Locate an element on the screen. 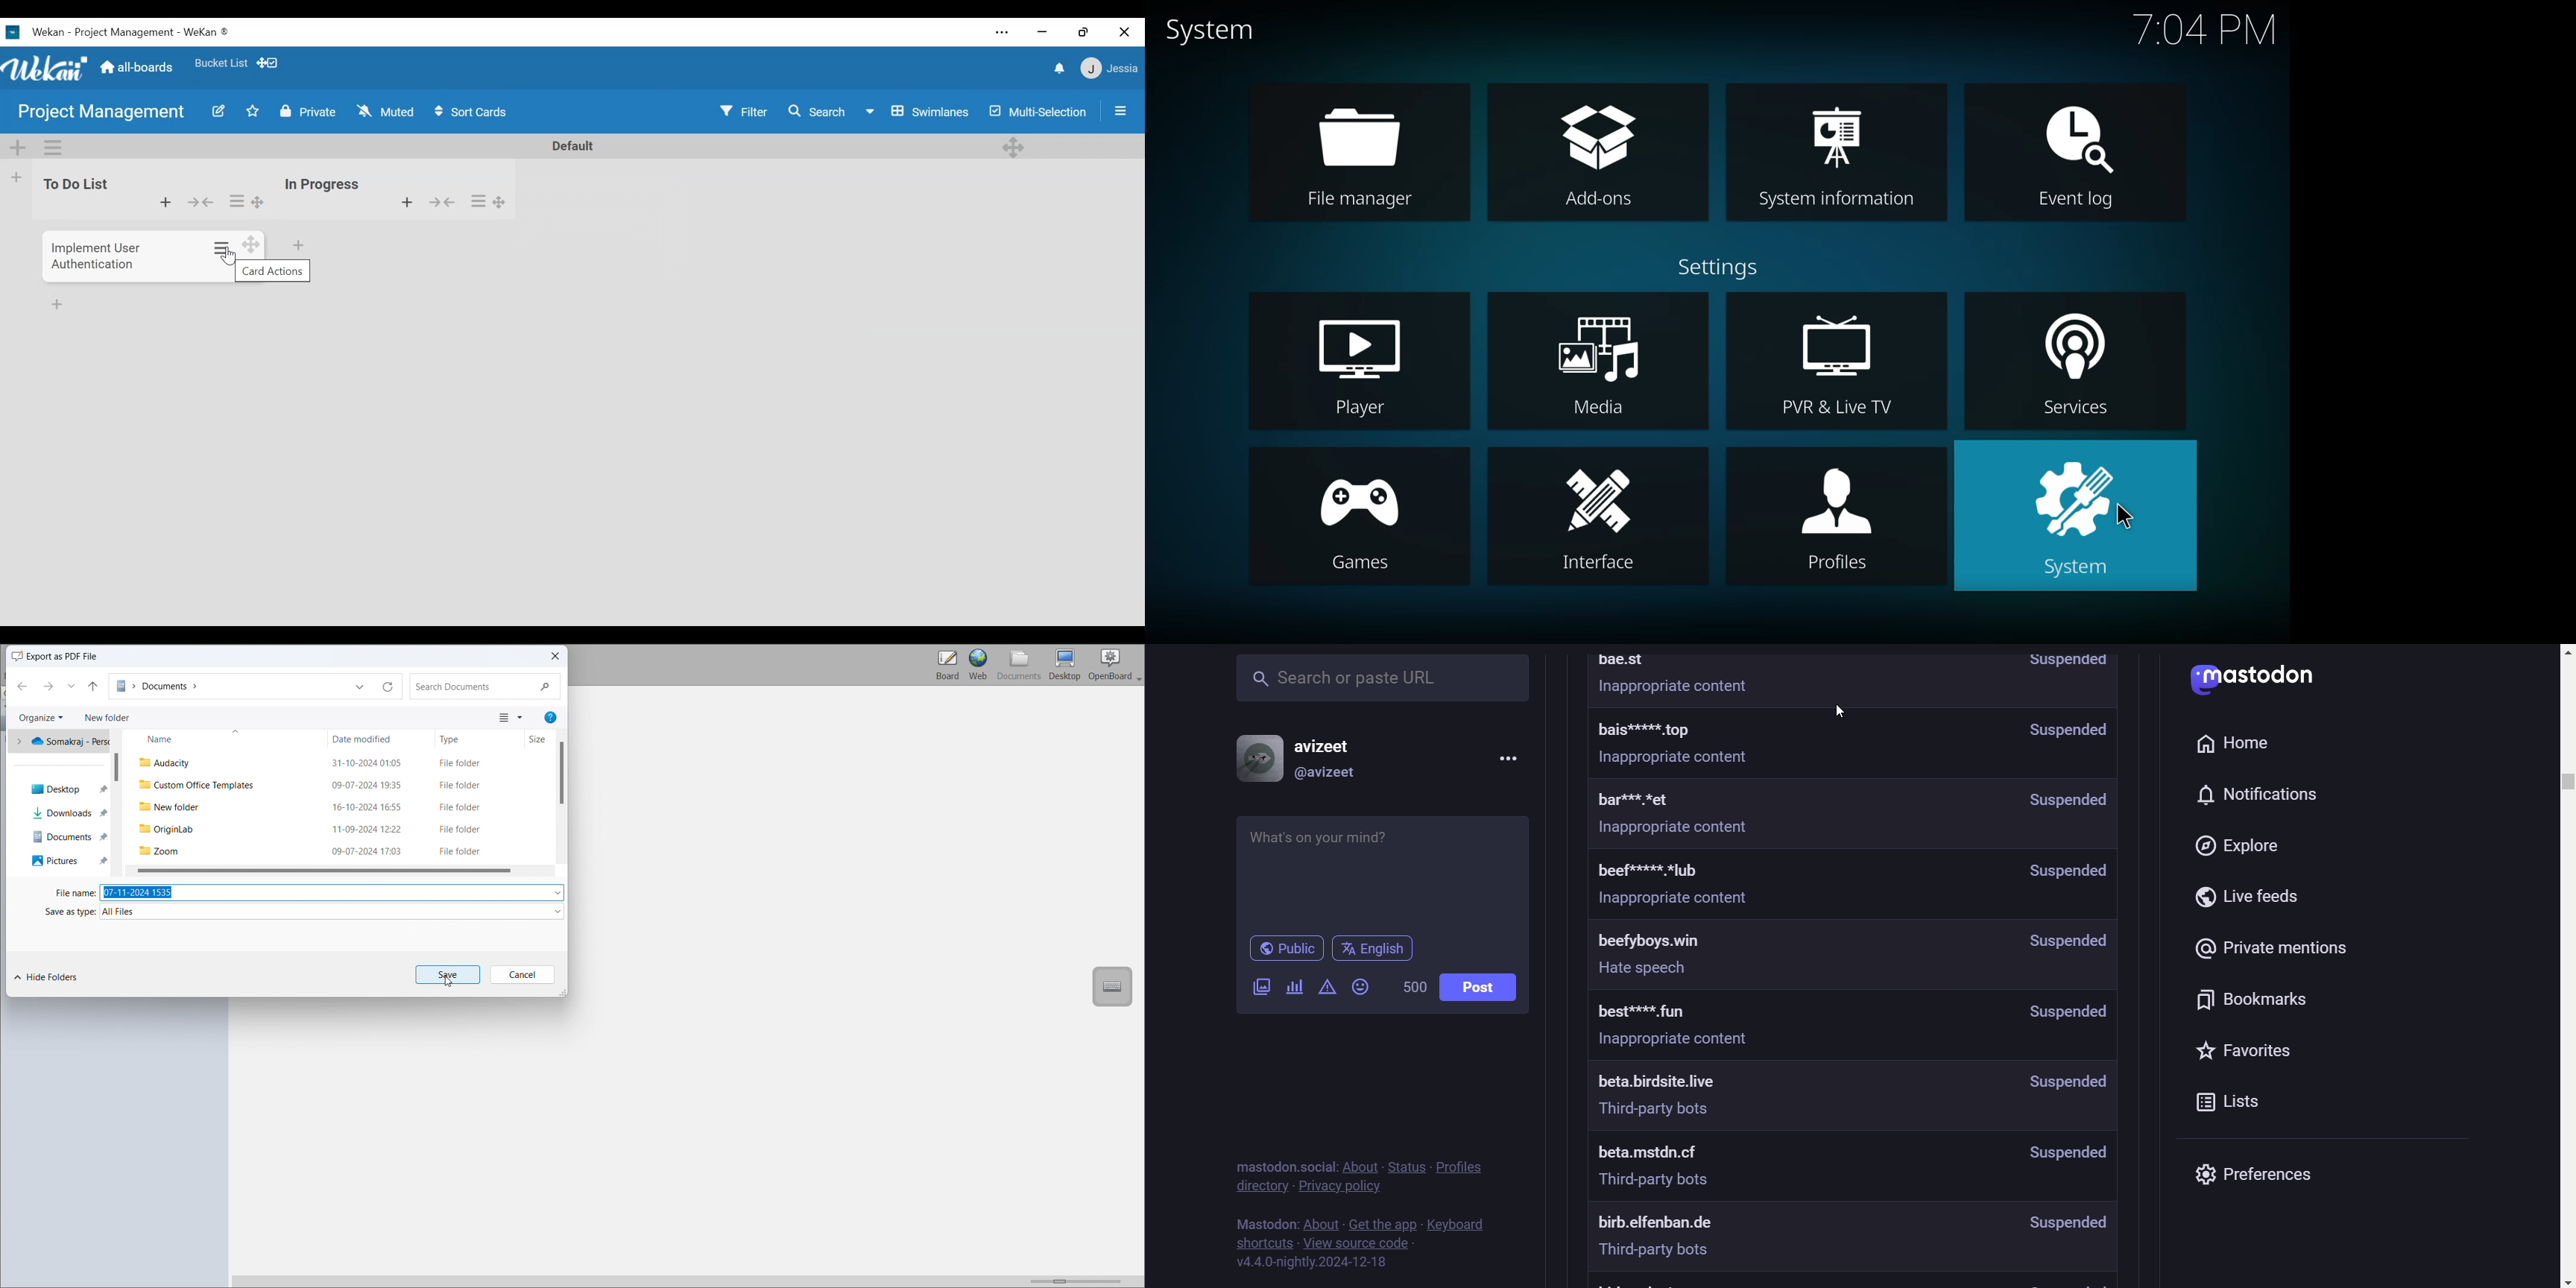  Add card bottom of list is located at coordinates (299, 246).